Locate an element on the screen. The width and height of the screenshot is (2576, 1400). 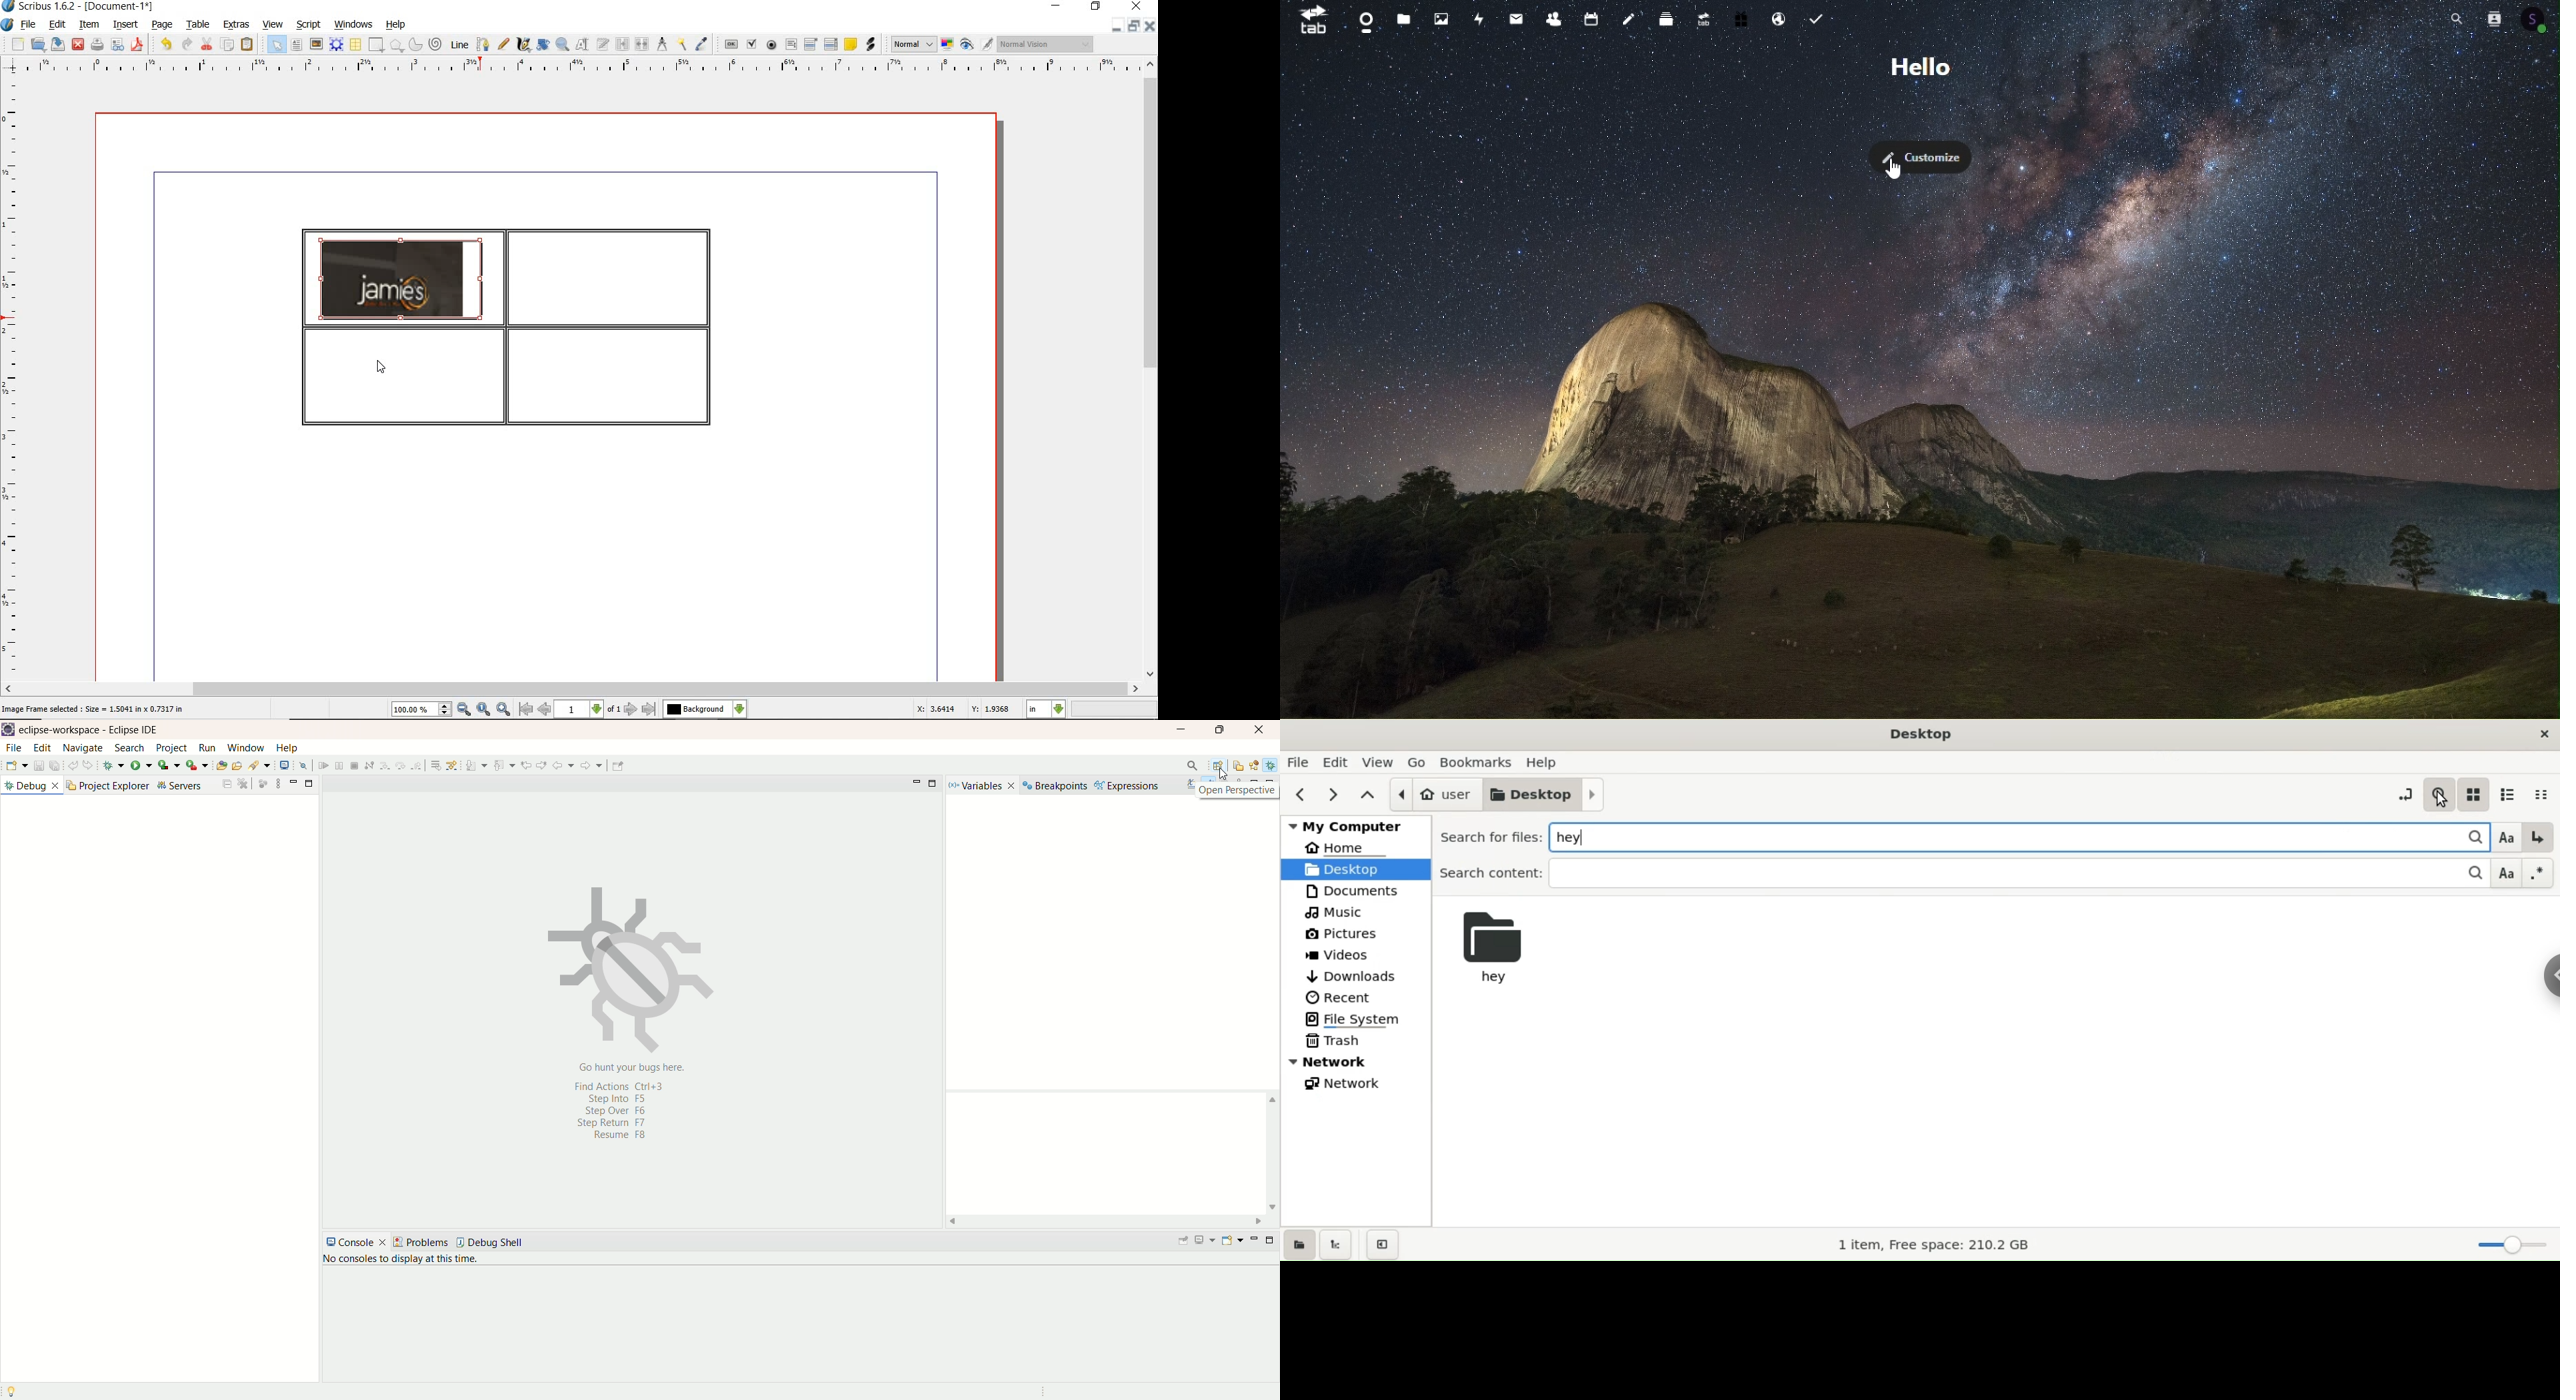
bookmark is located at coordinates (1477, 762).